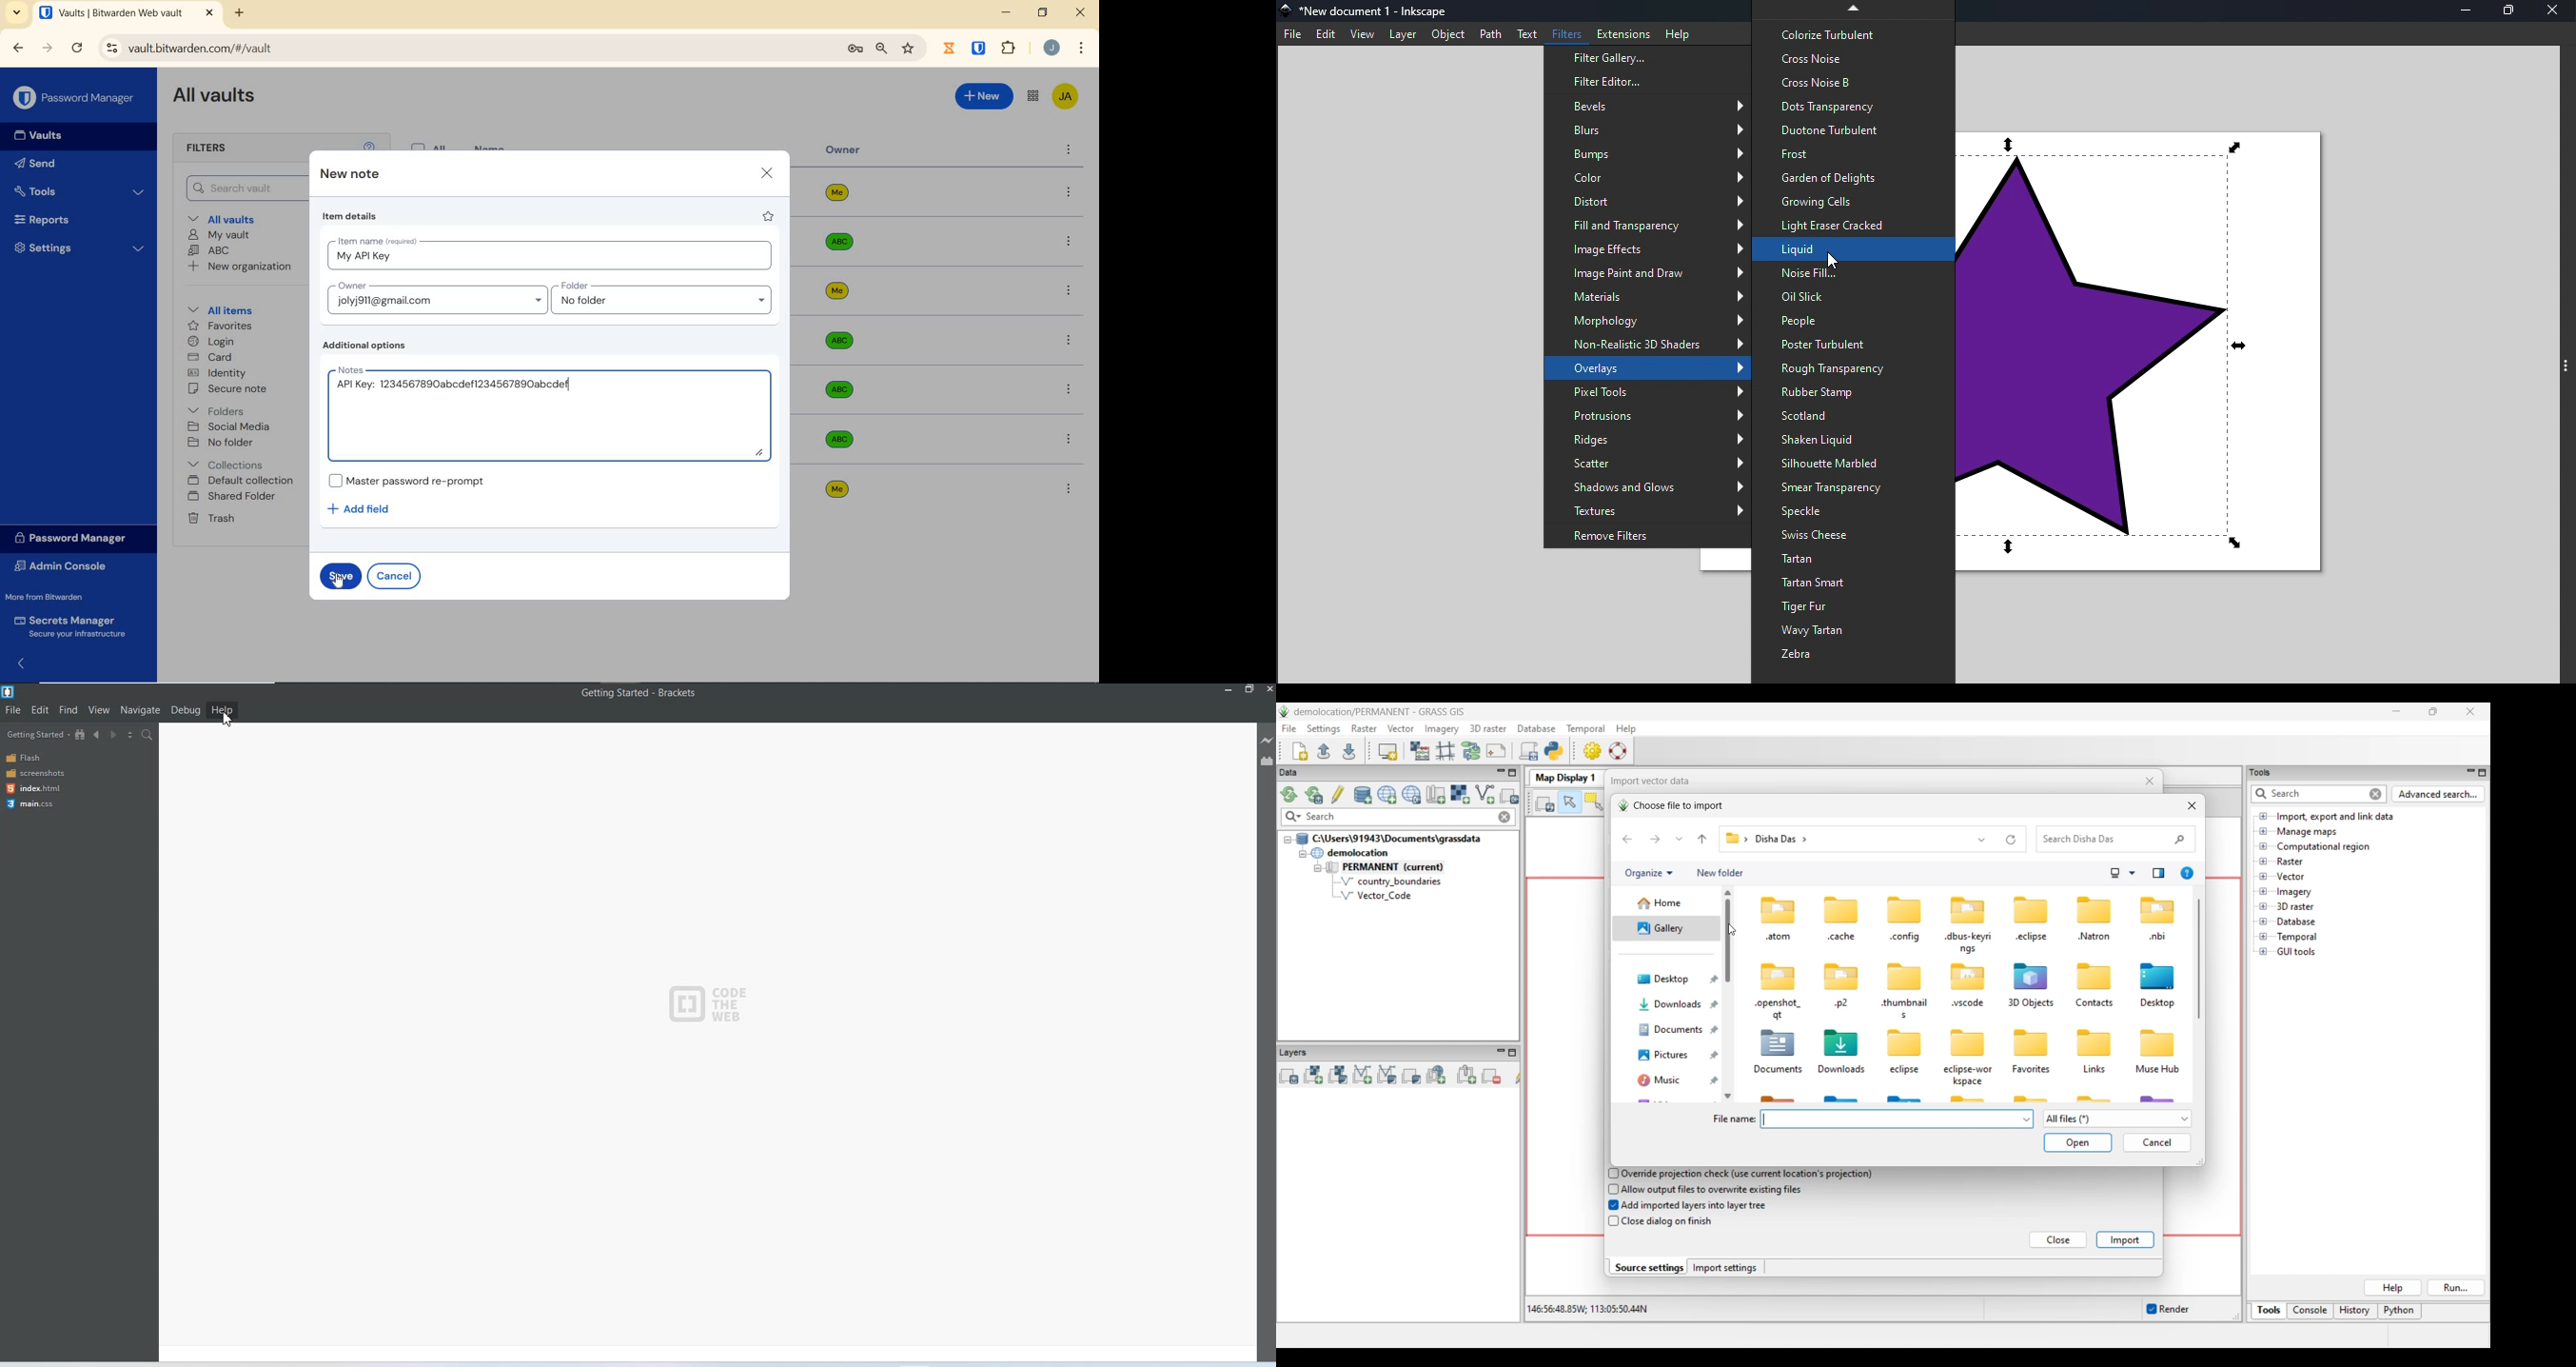 This screenshot has width=2576, height=1372. Describe the element at coordinates (1651, 510) in the screenshot. I see `Textures` at that location.